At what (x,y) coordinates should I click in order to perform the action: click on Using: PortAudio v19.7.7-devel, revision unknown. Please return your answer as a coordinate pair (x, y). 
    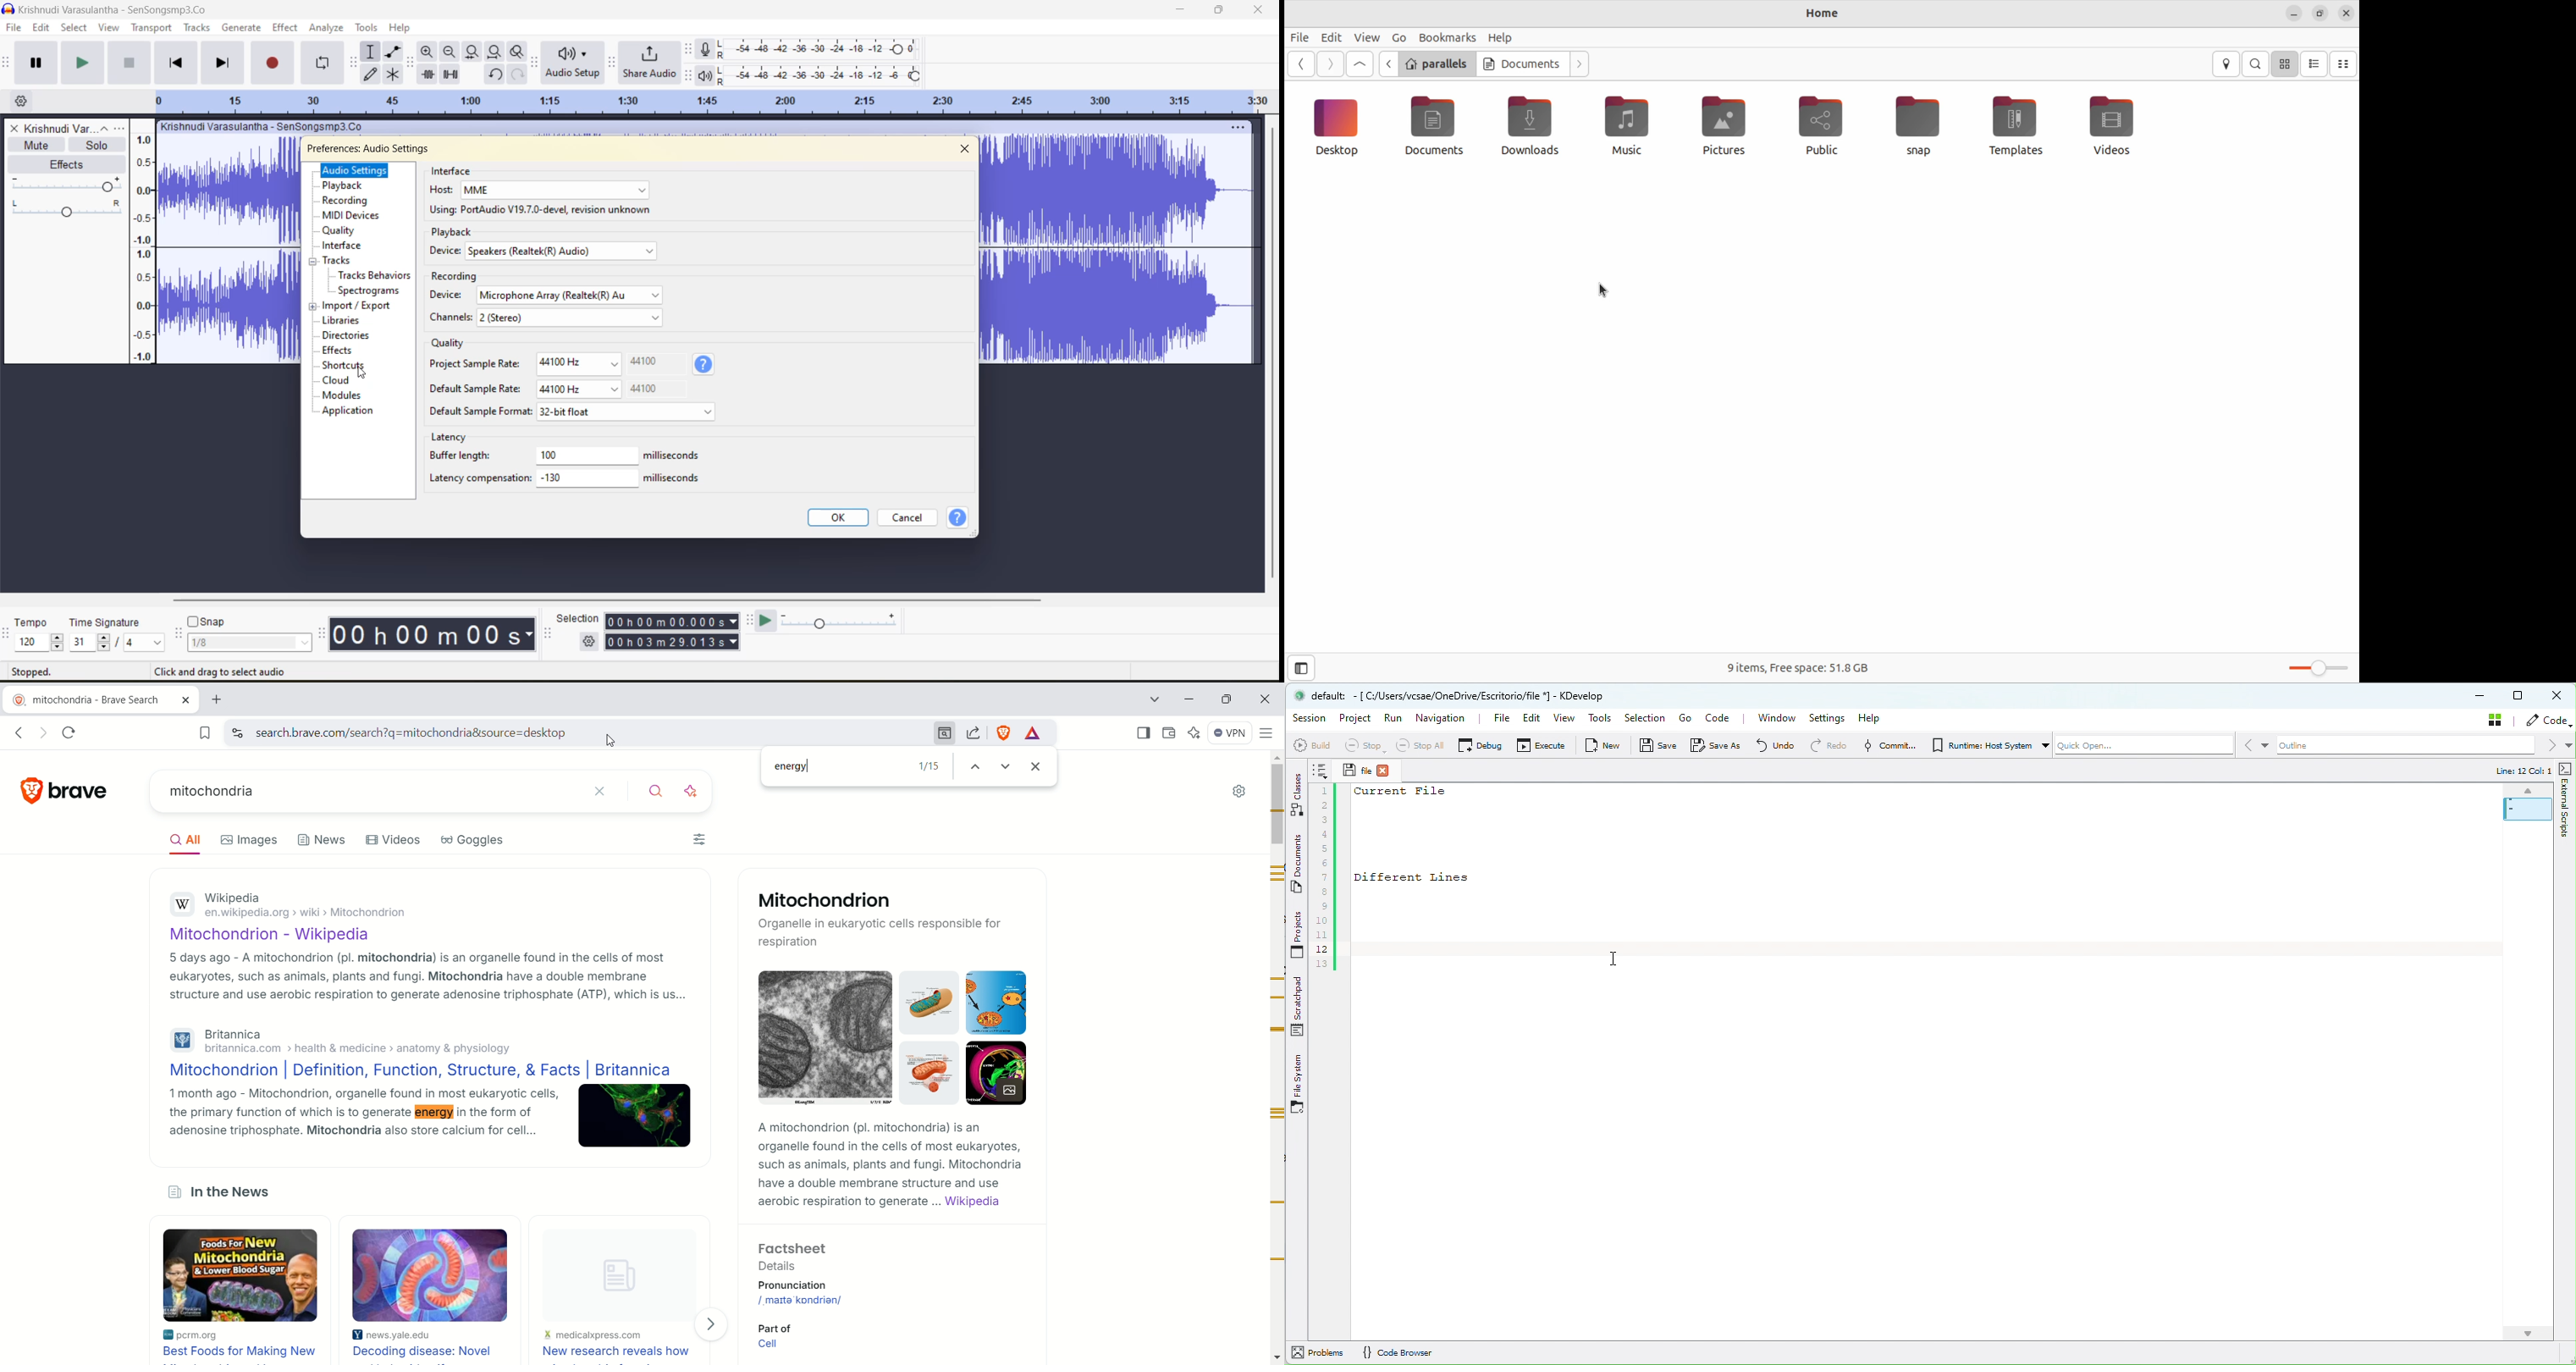
    Looking at the image, I should click on (540, 210).